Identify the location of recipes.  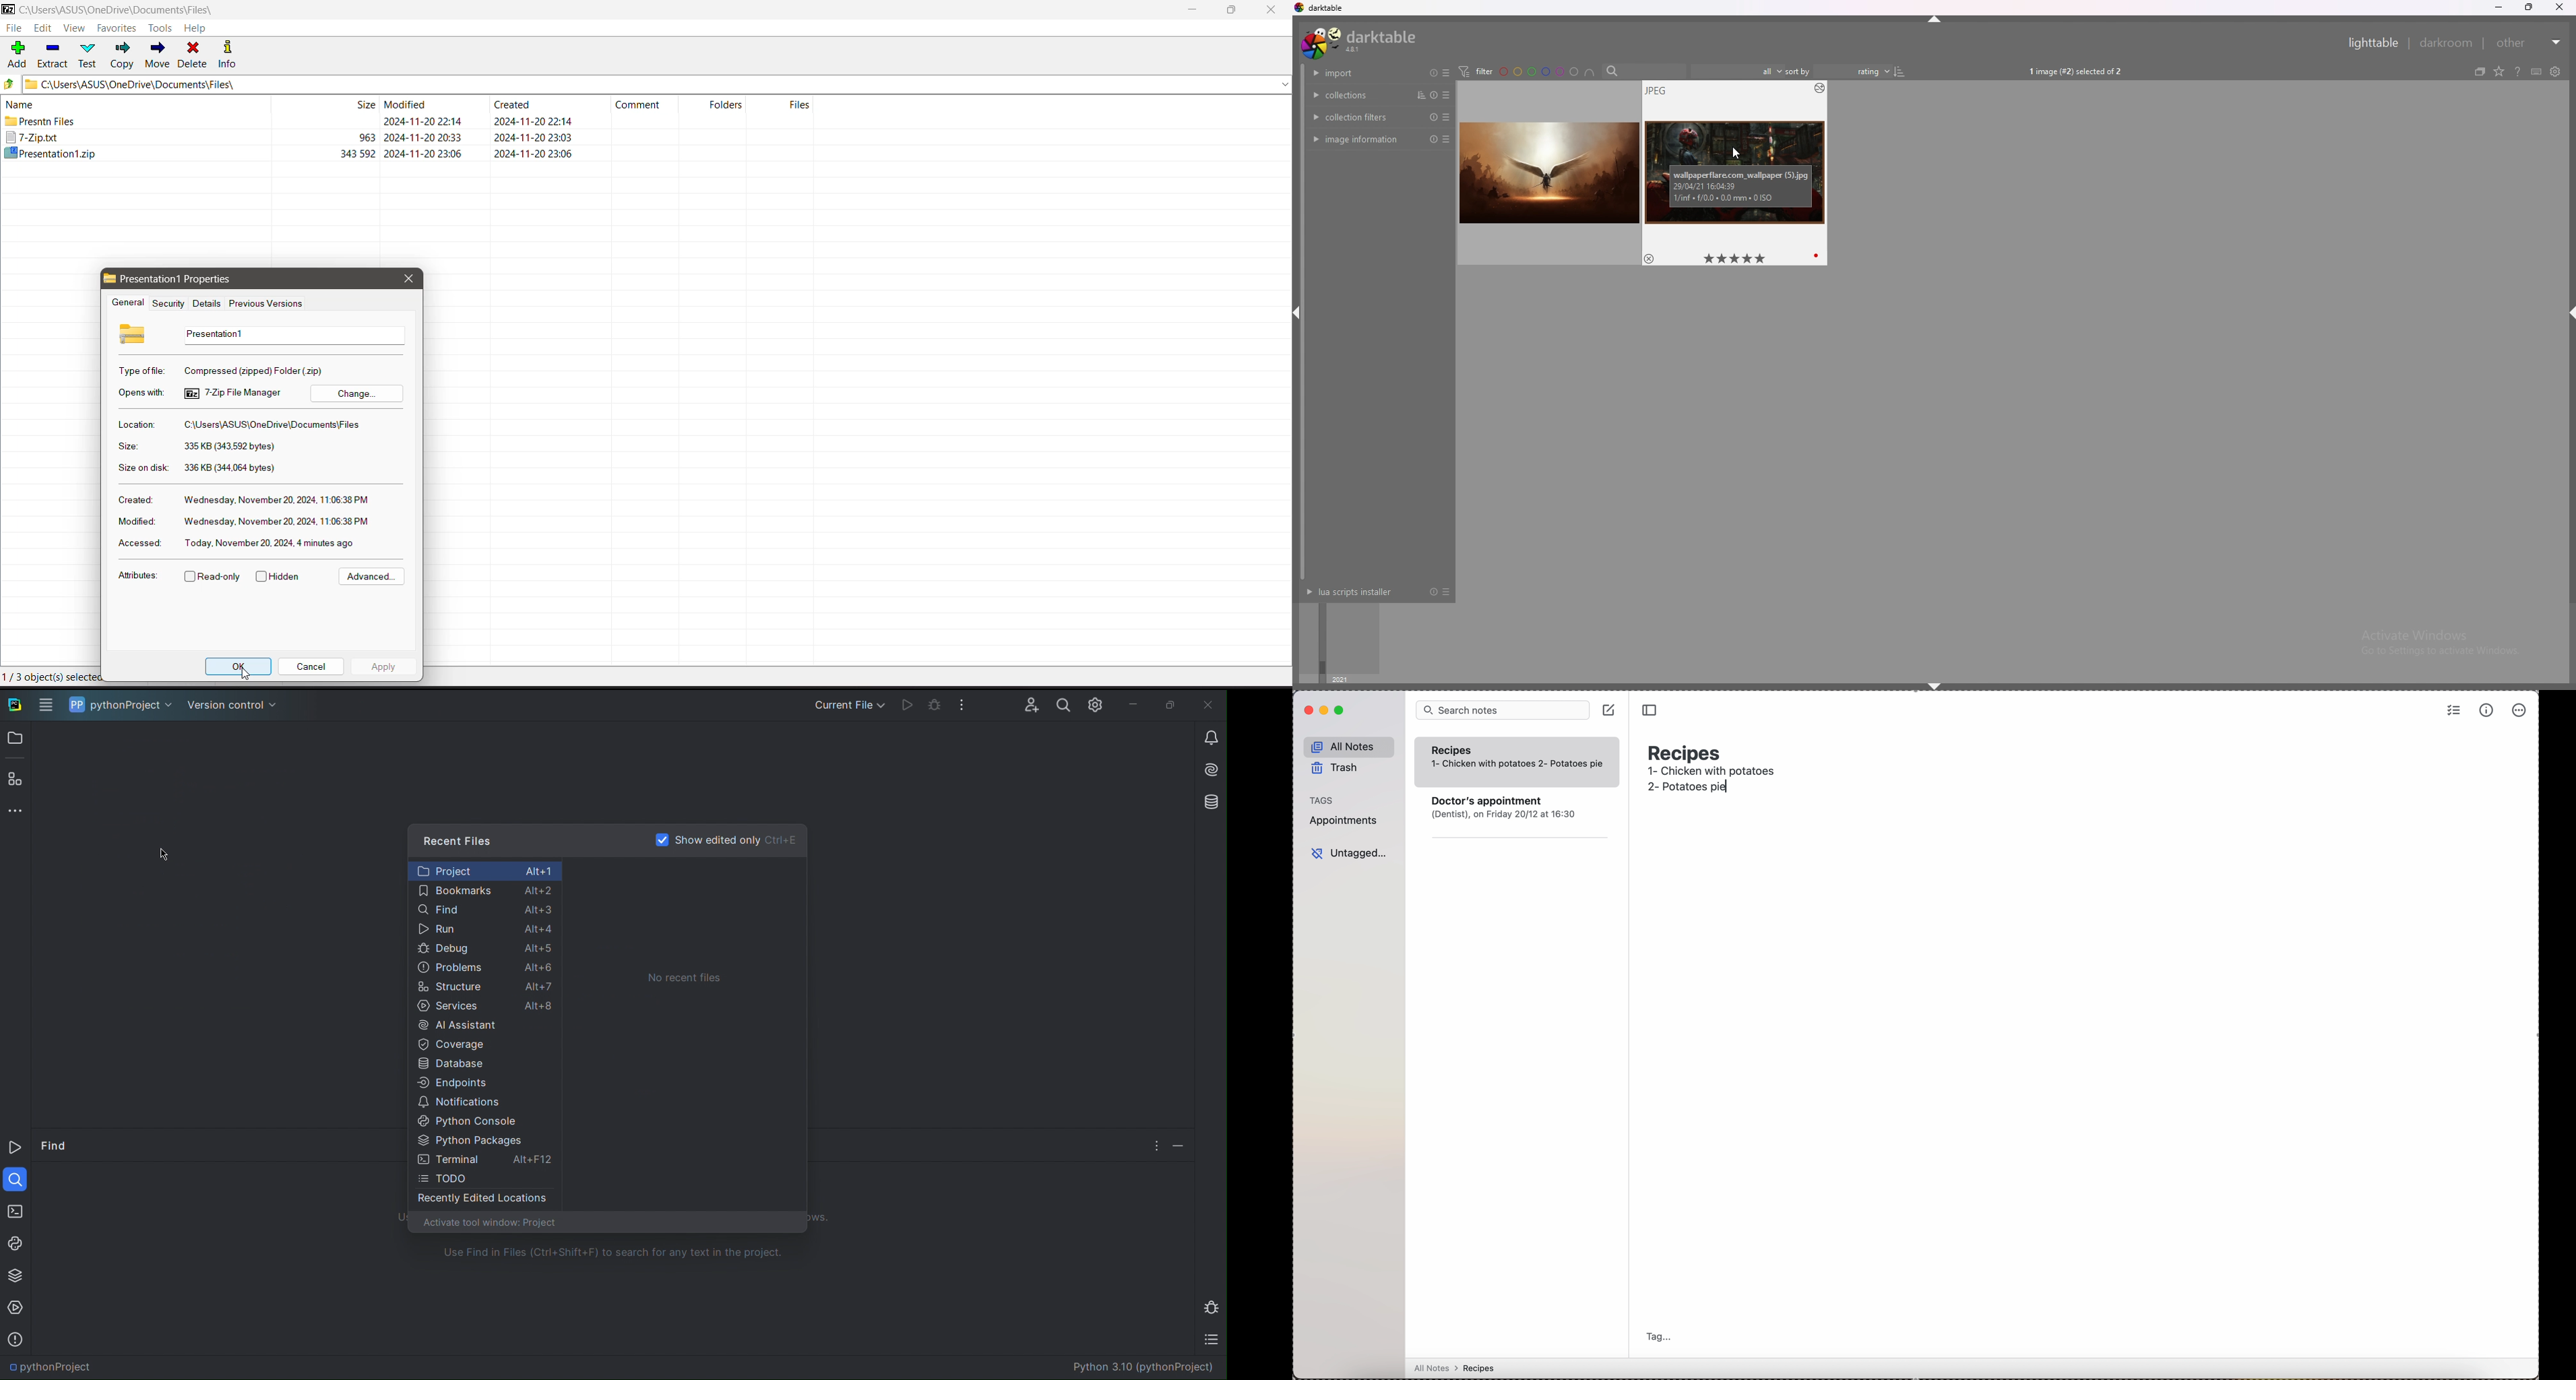
(1688, 752).